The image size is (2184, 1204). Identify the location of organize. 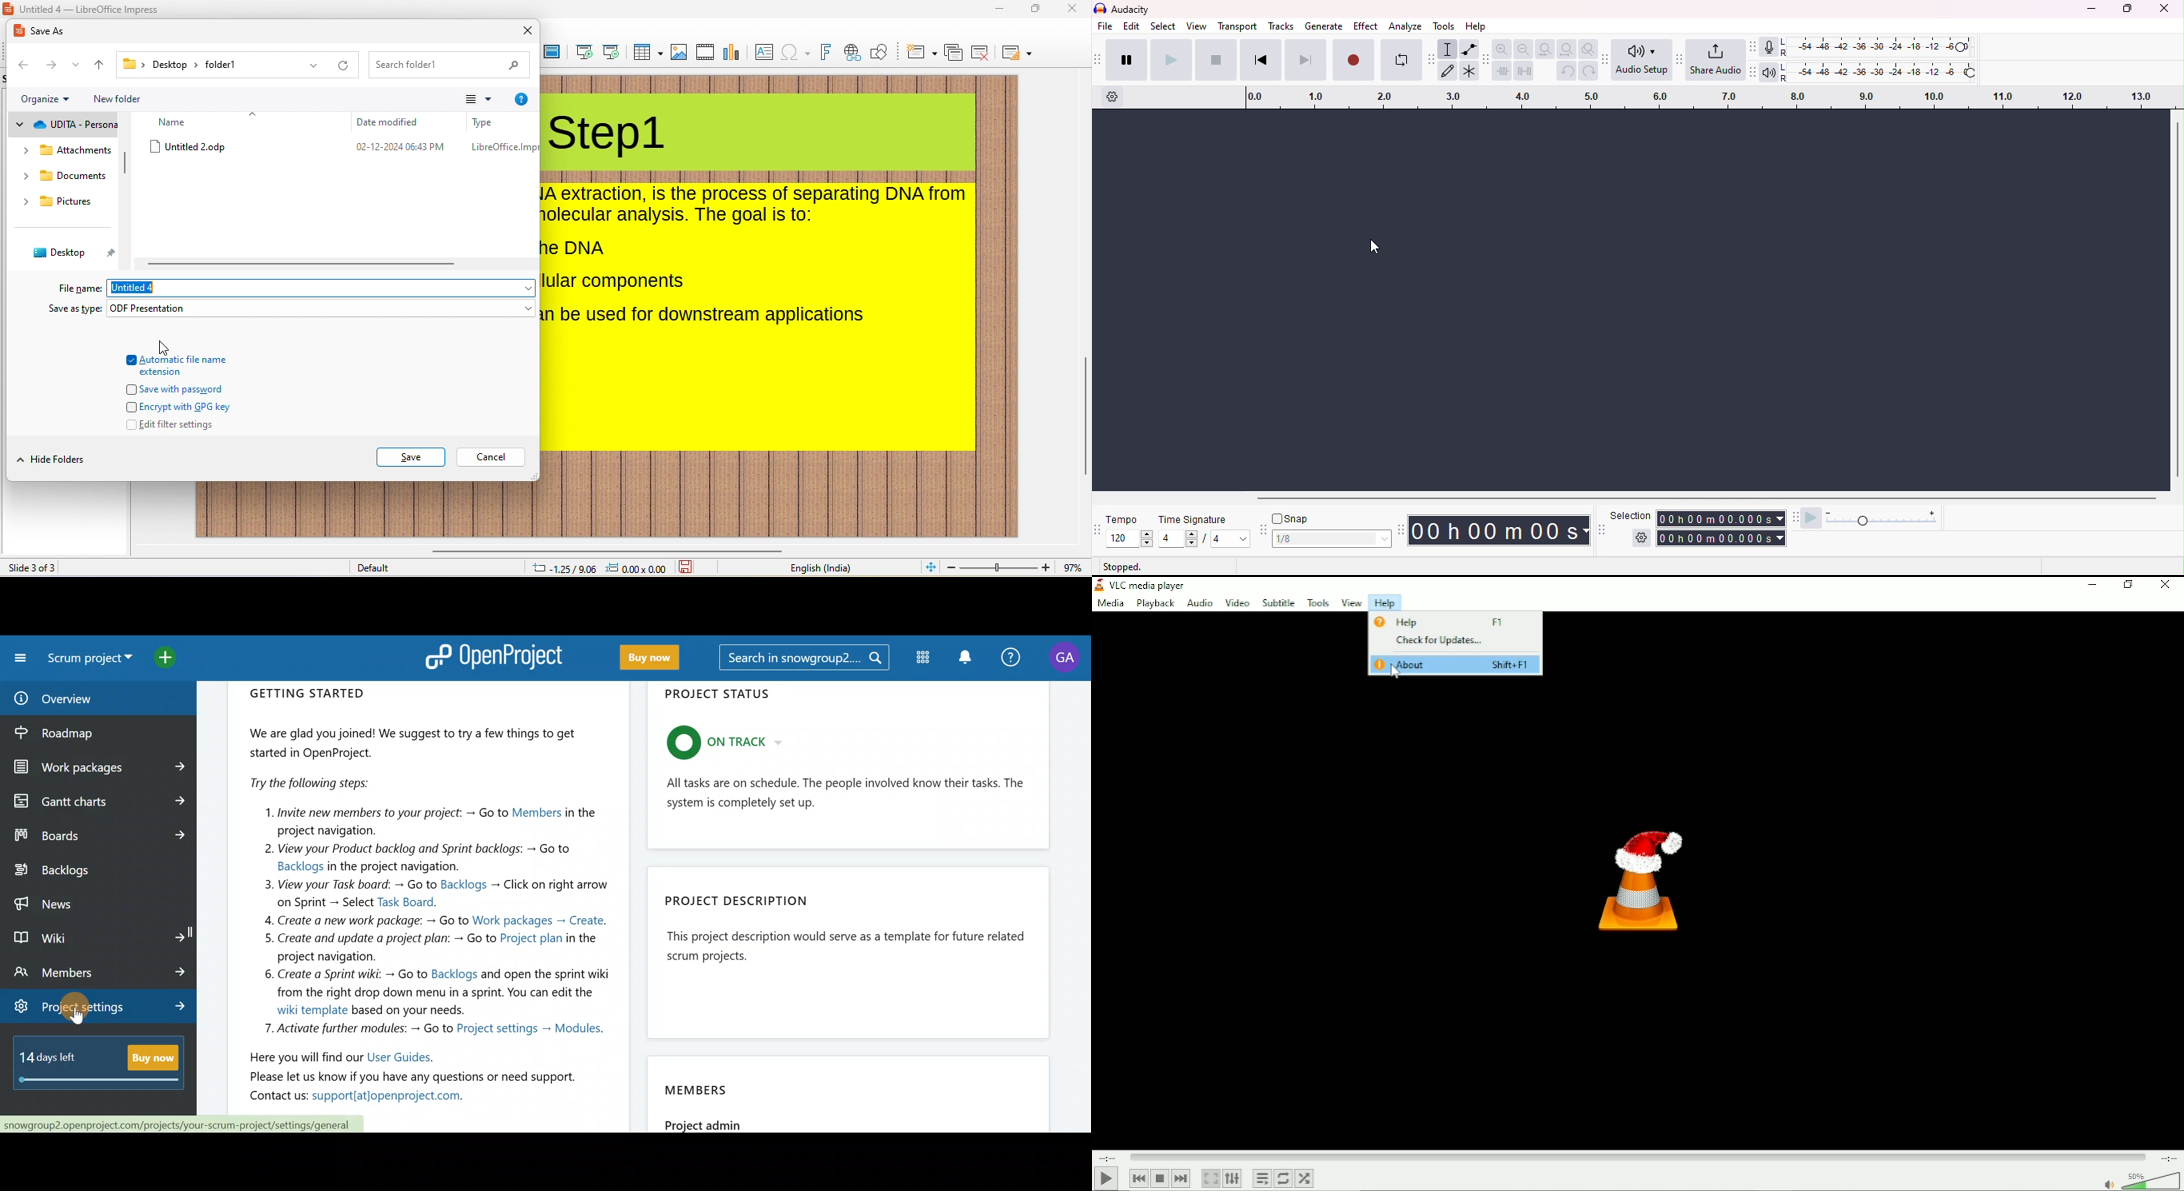
(38, 100).